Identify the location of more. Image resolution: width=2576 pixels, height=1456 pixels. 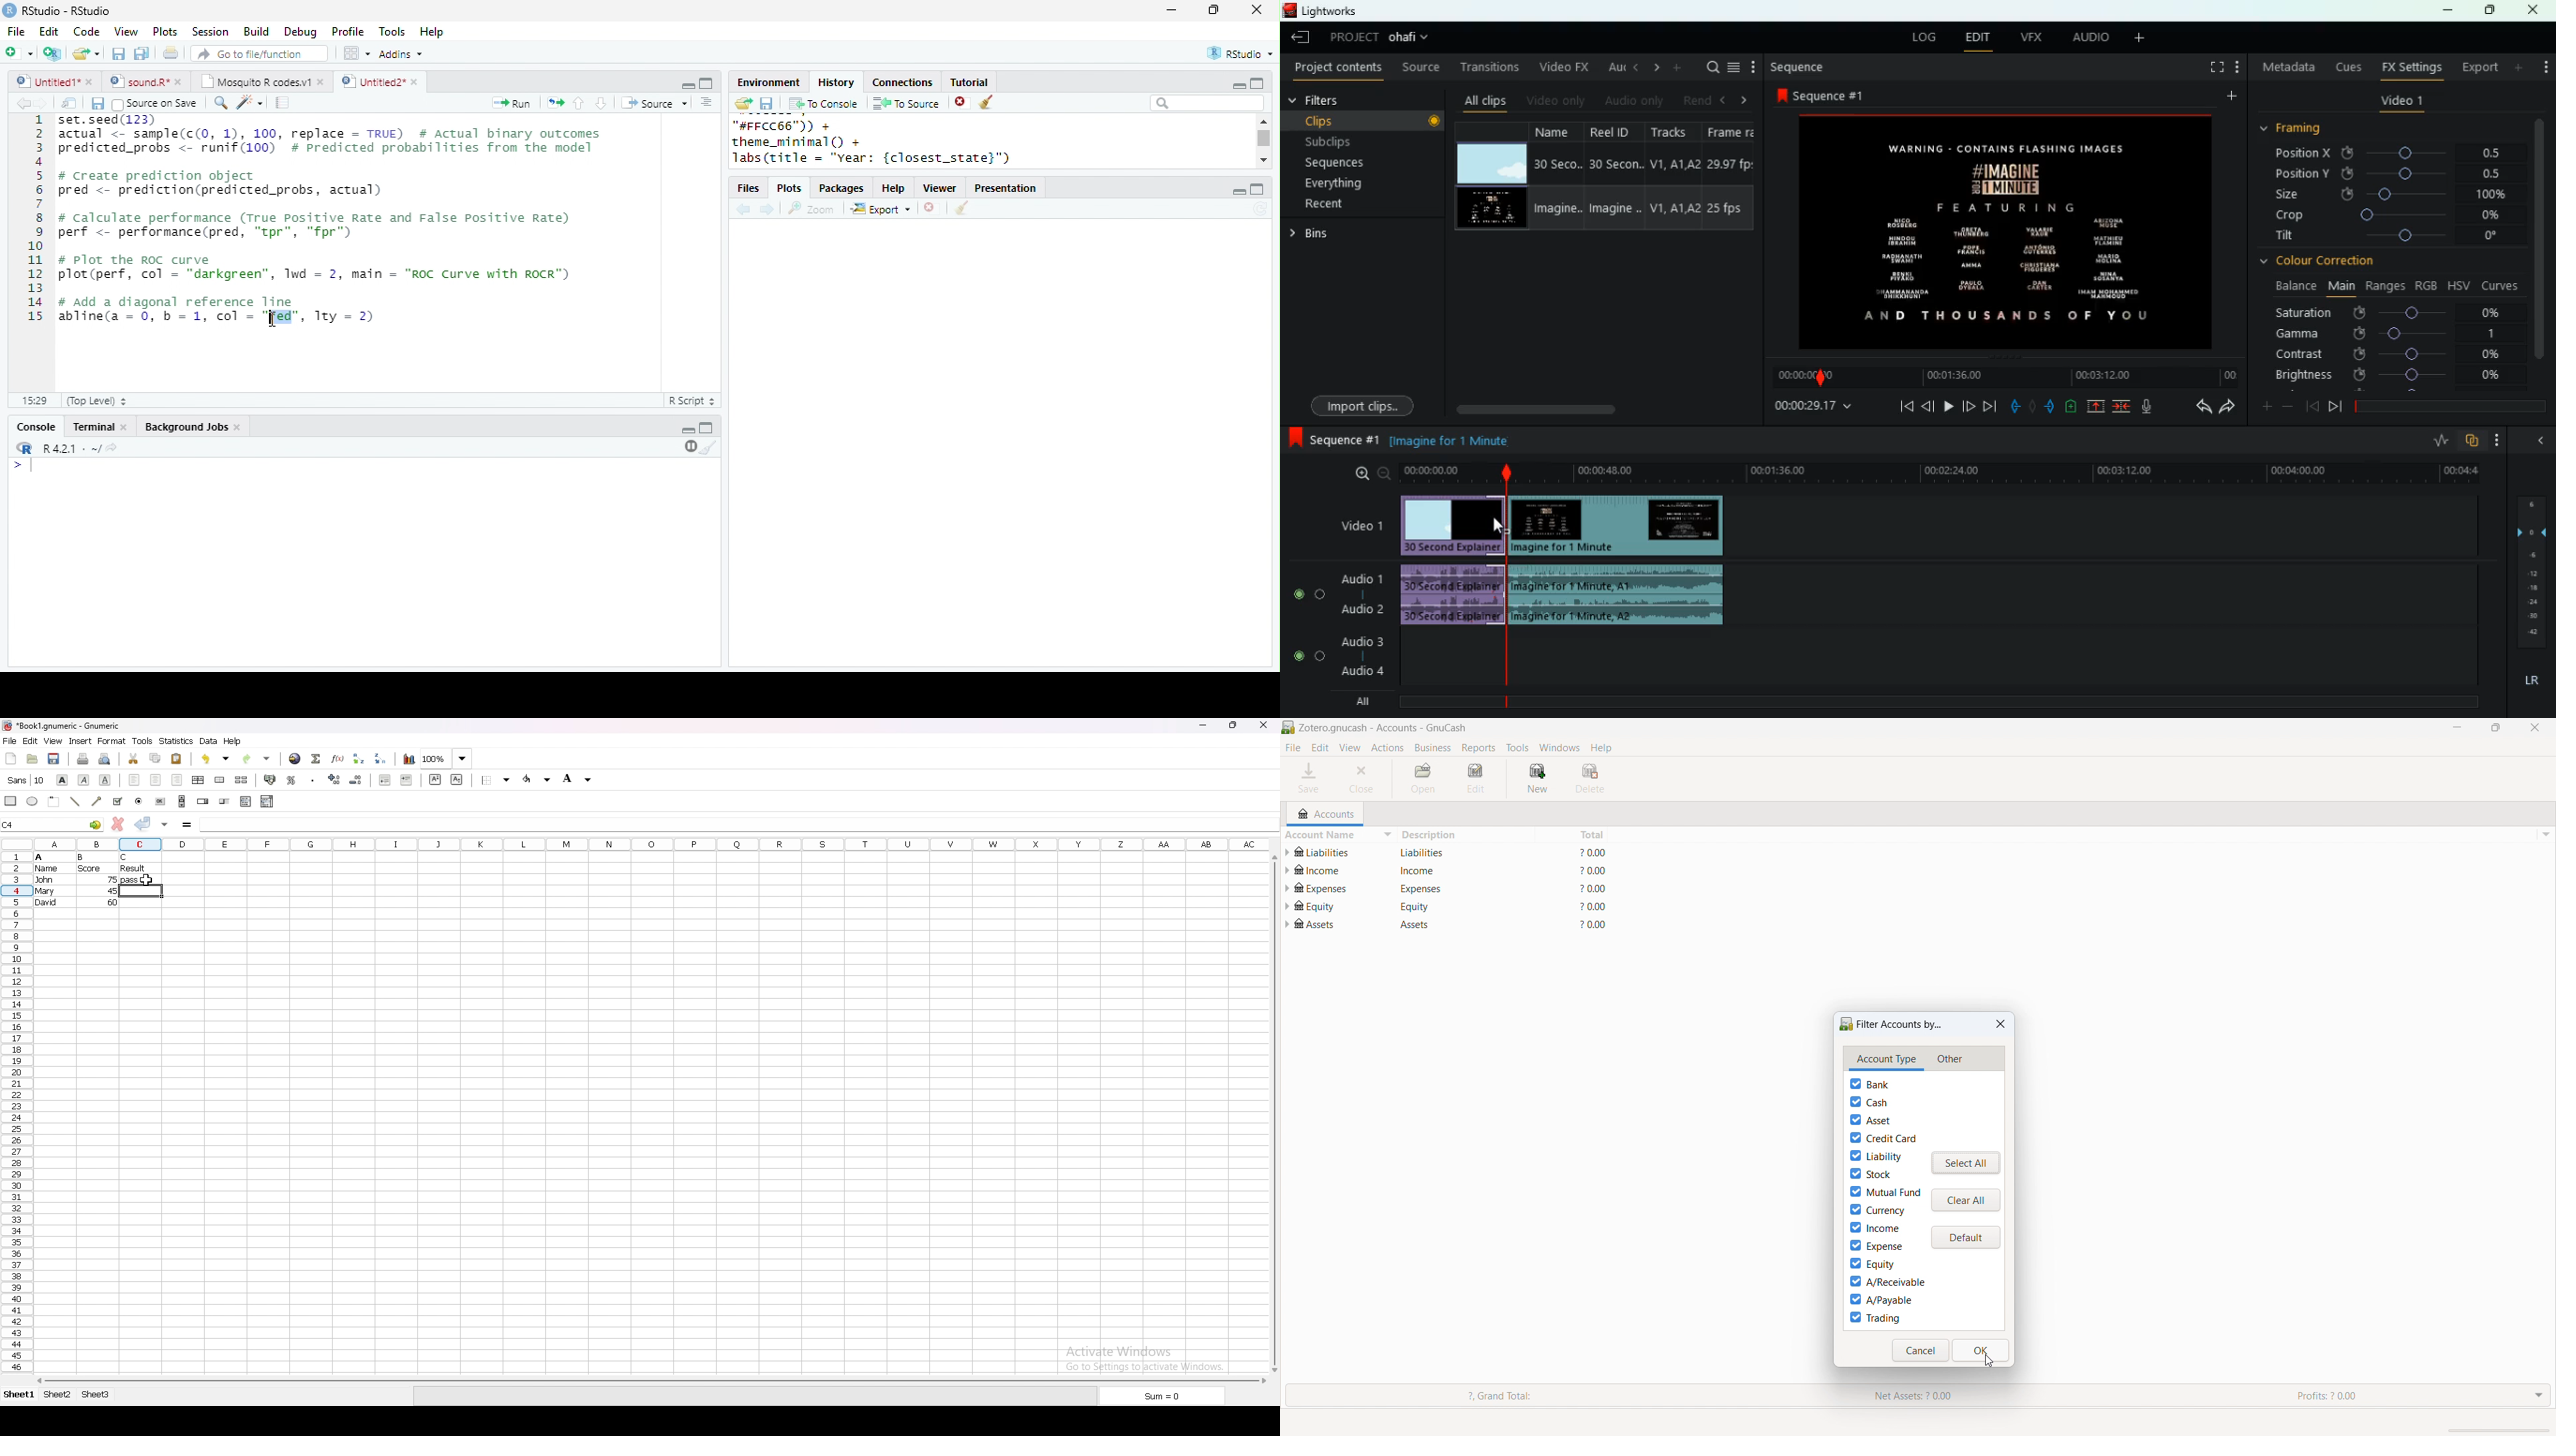
(2229, 99).